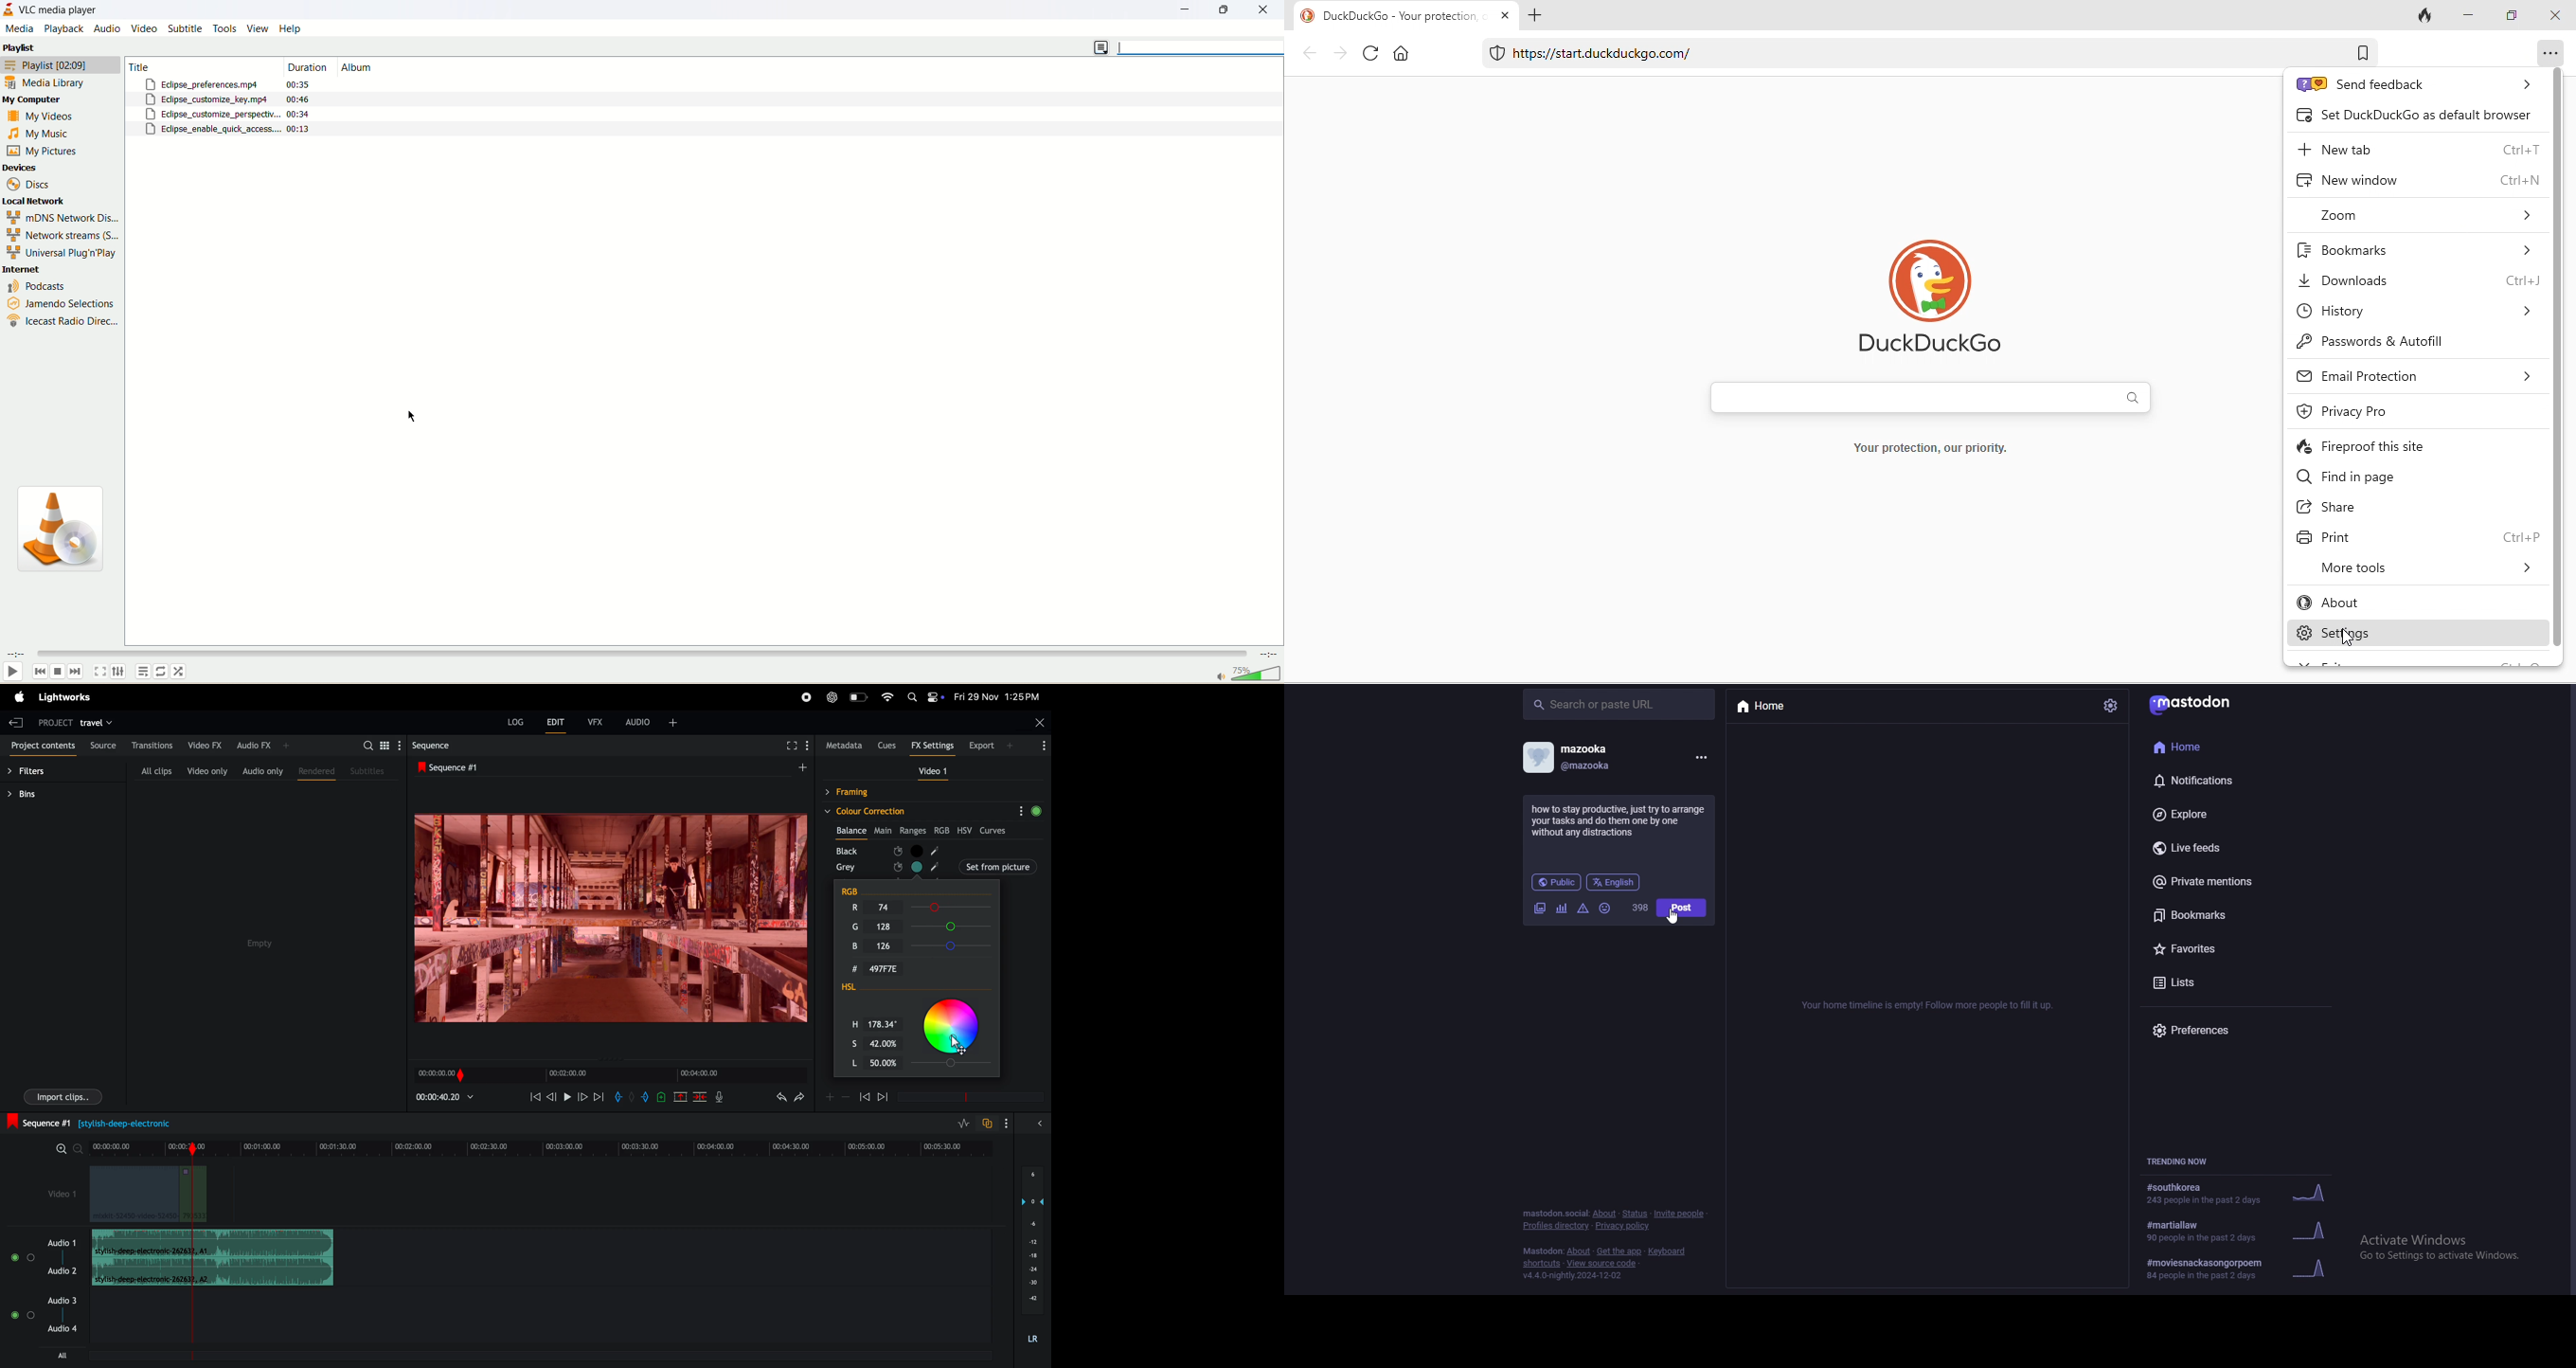 The image size is (2576, 1372). I want to click on black, so click(850, 850).